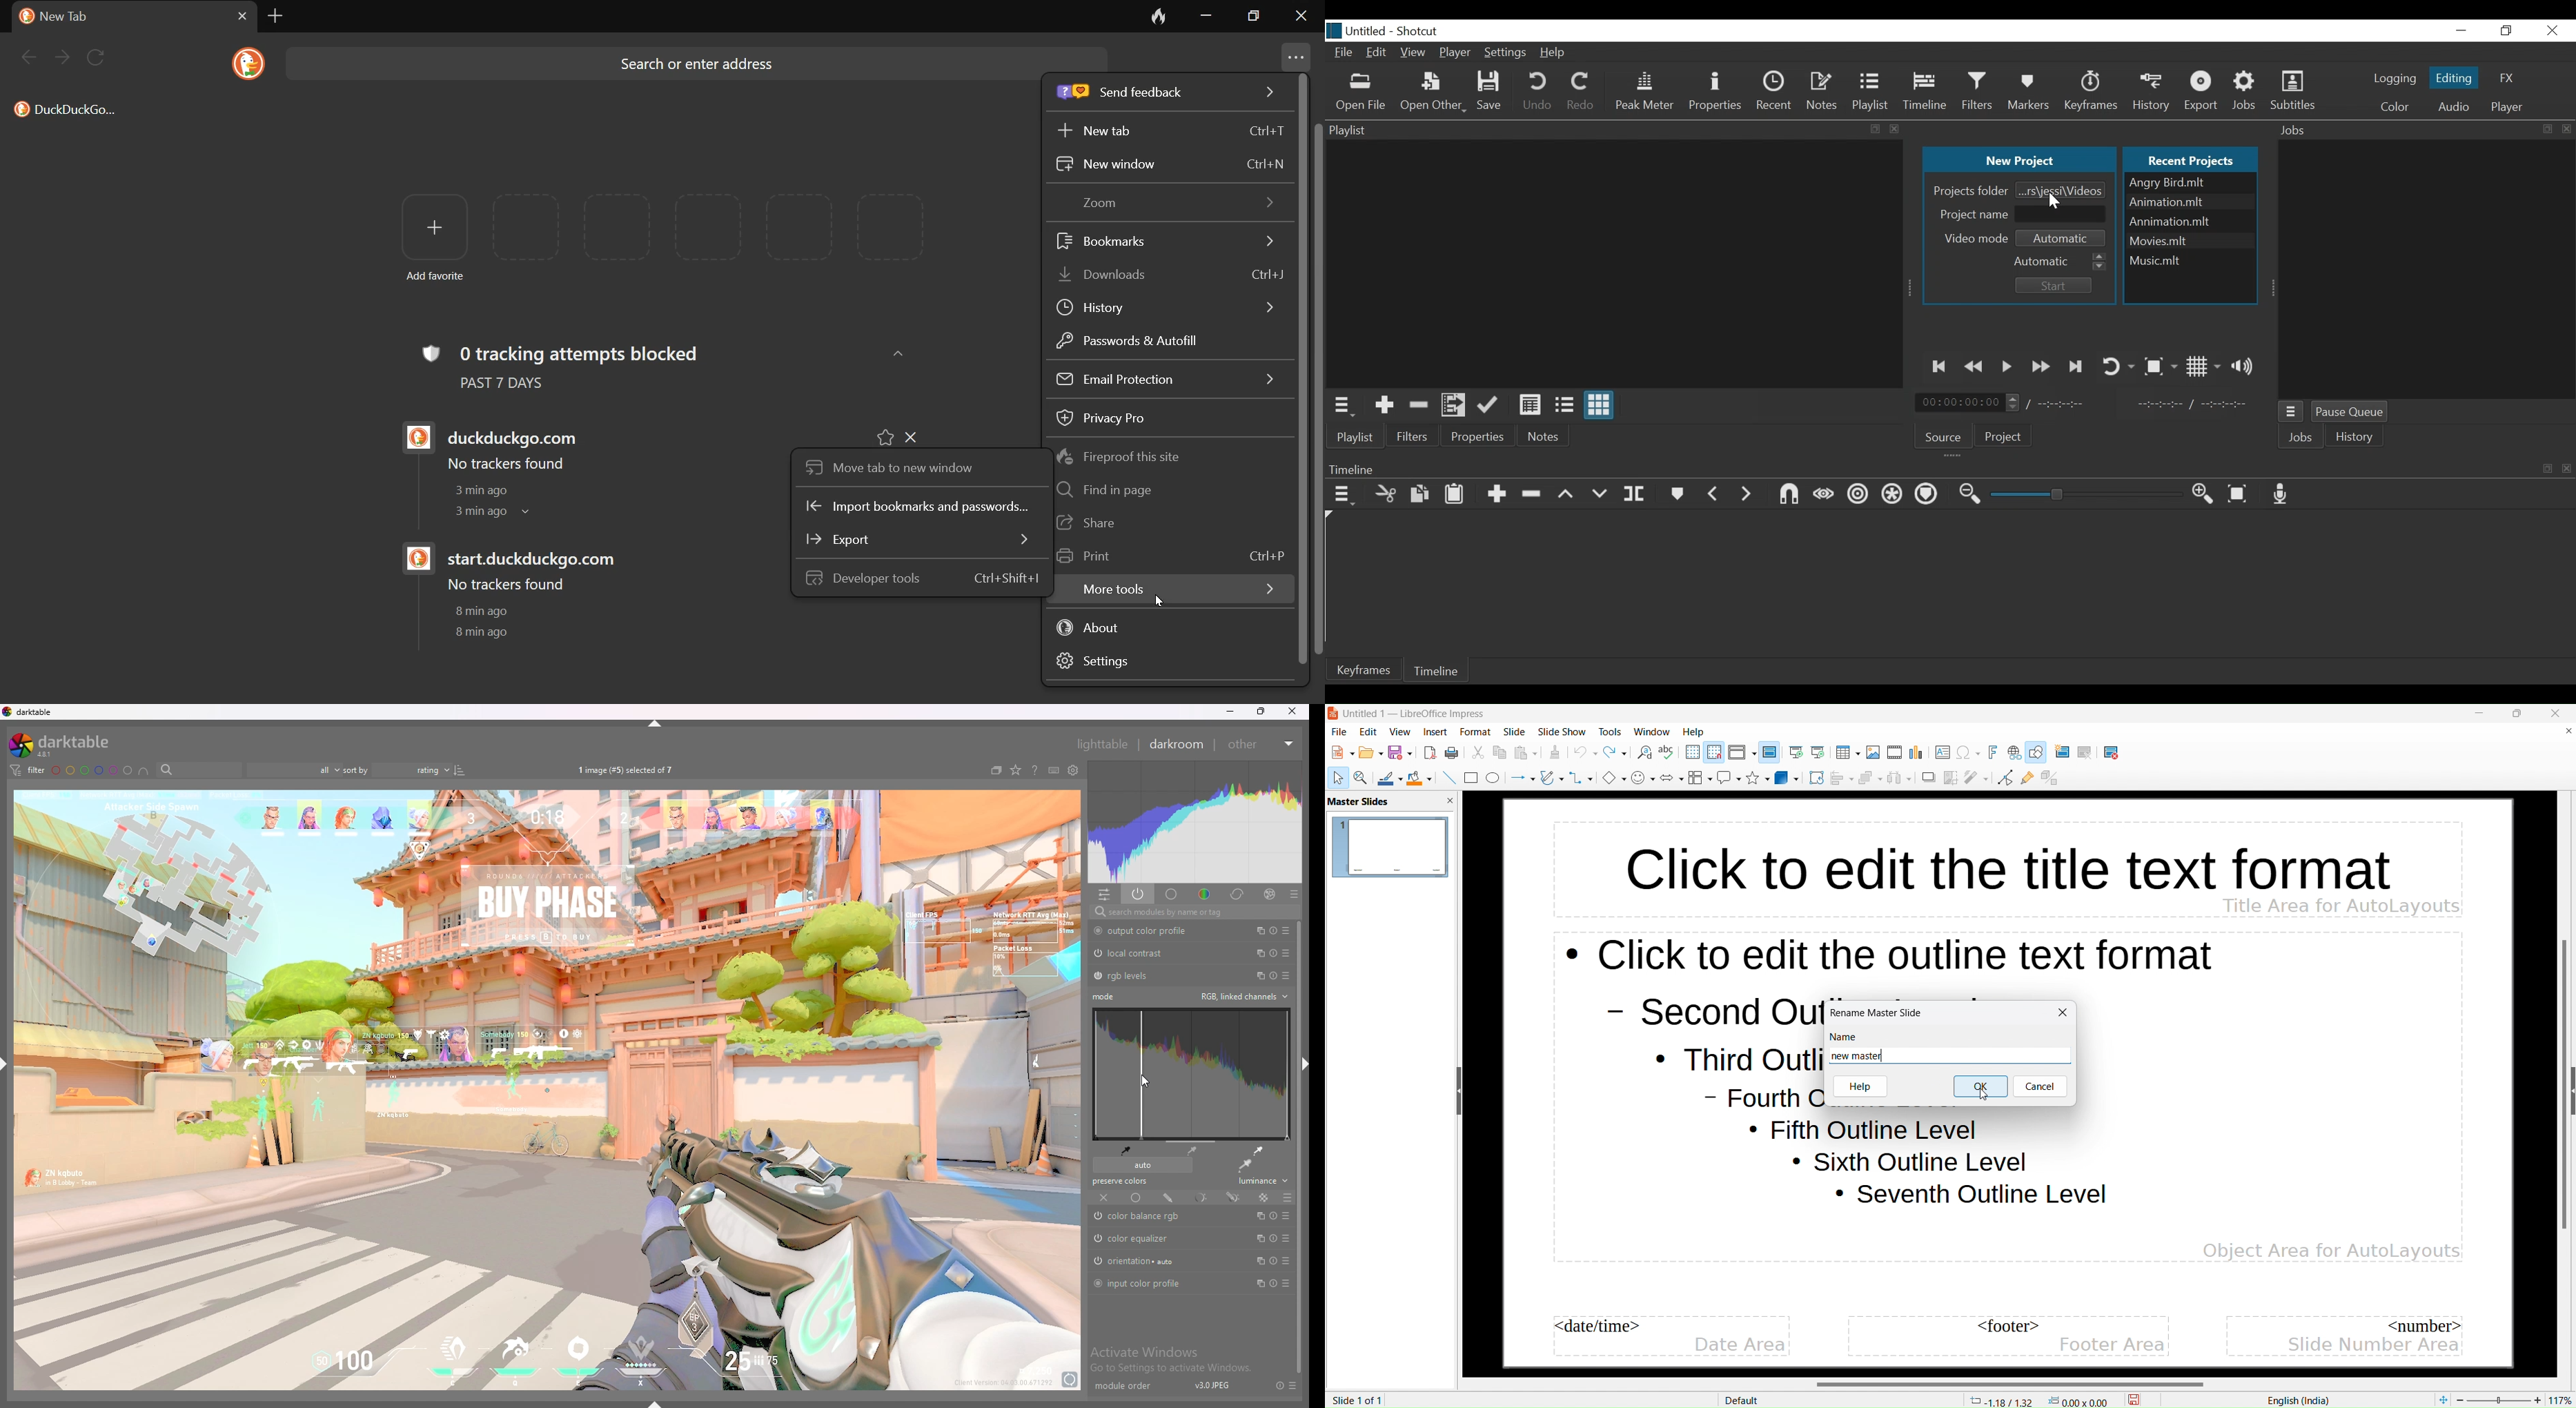 The image size is (2576, 1428). I want to click on drawn mask, so click(1169, 1197).